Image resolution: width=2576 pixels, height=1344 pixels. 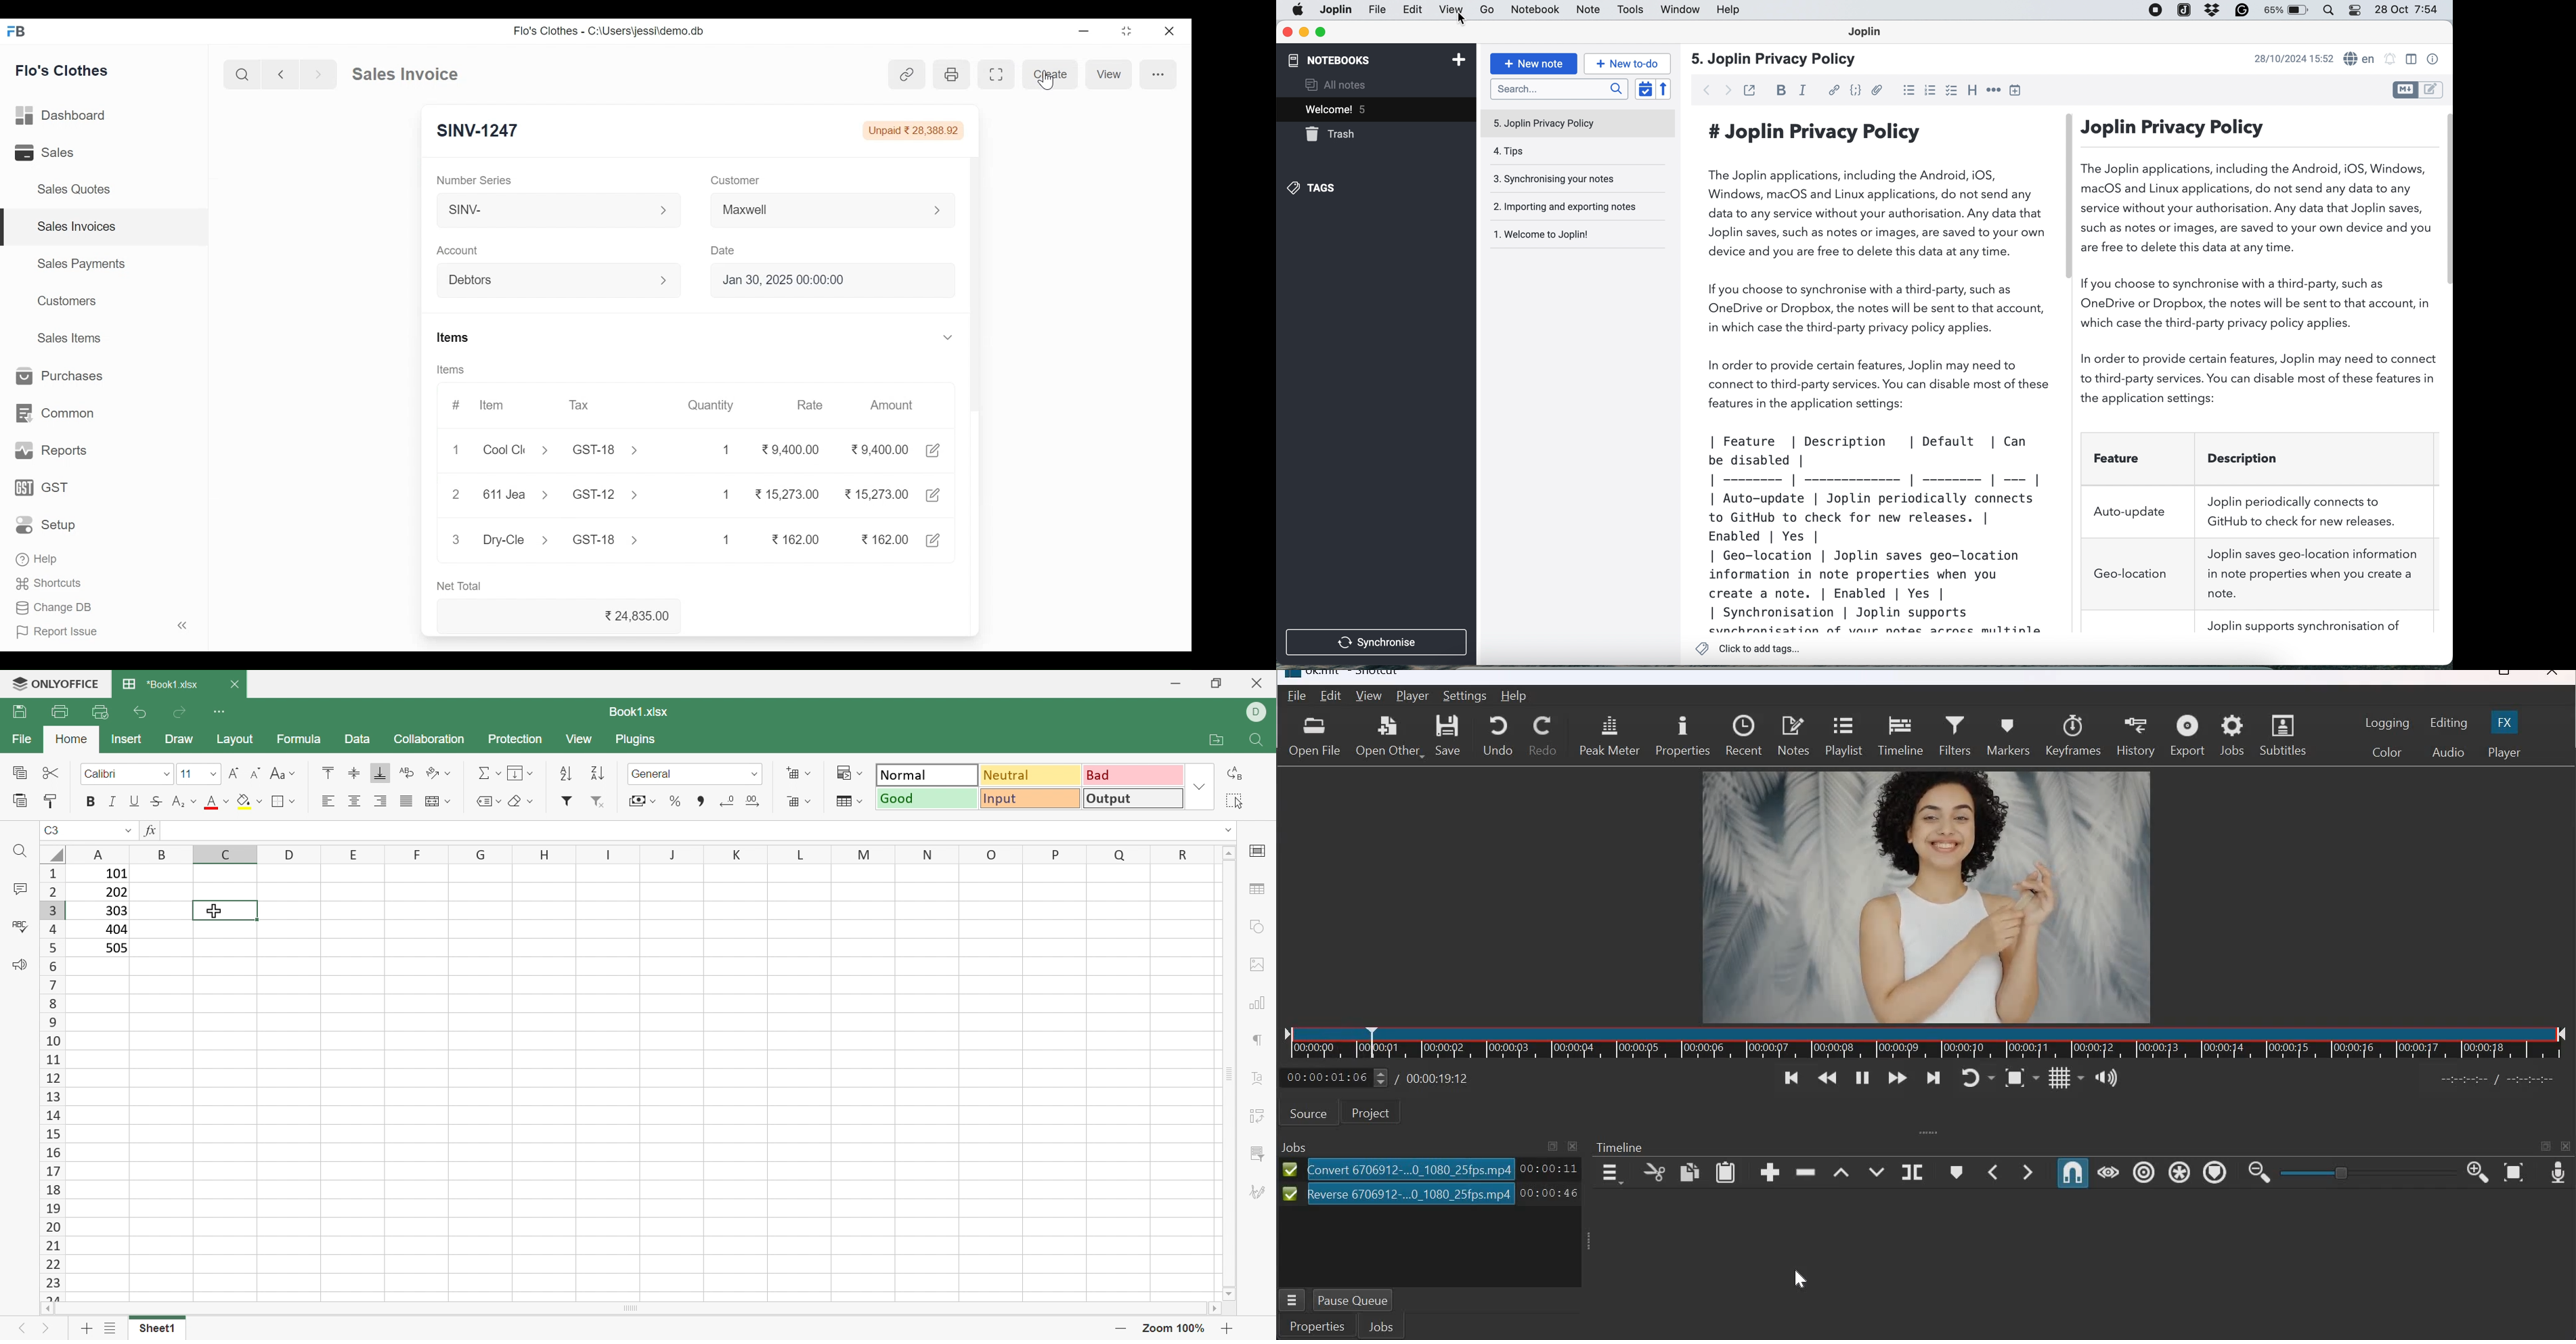 What do you see at coordinates (112, 802) in the screenshot?
I see `Italic` at bounding box center [112, 802].